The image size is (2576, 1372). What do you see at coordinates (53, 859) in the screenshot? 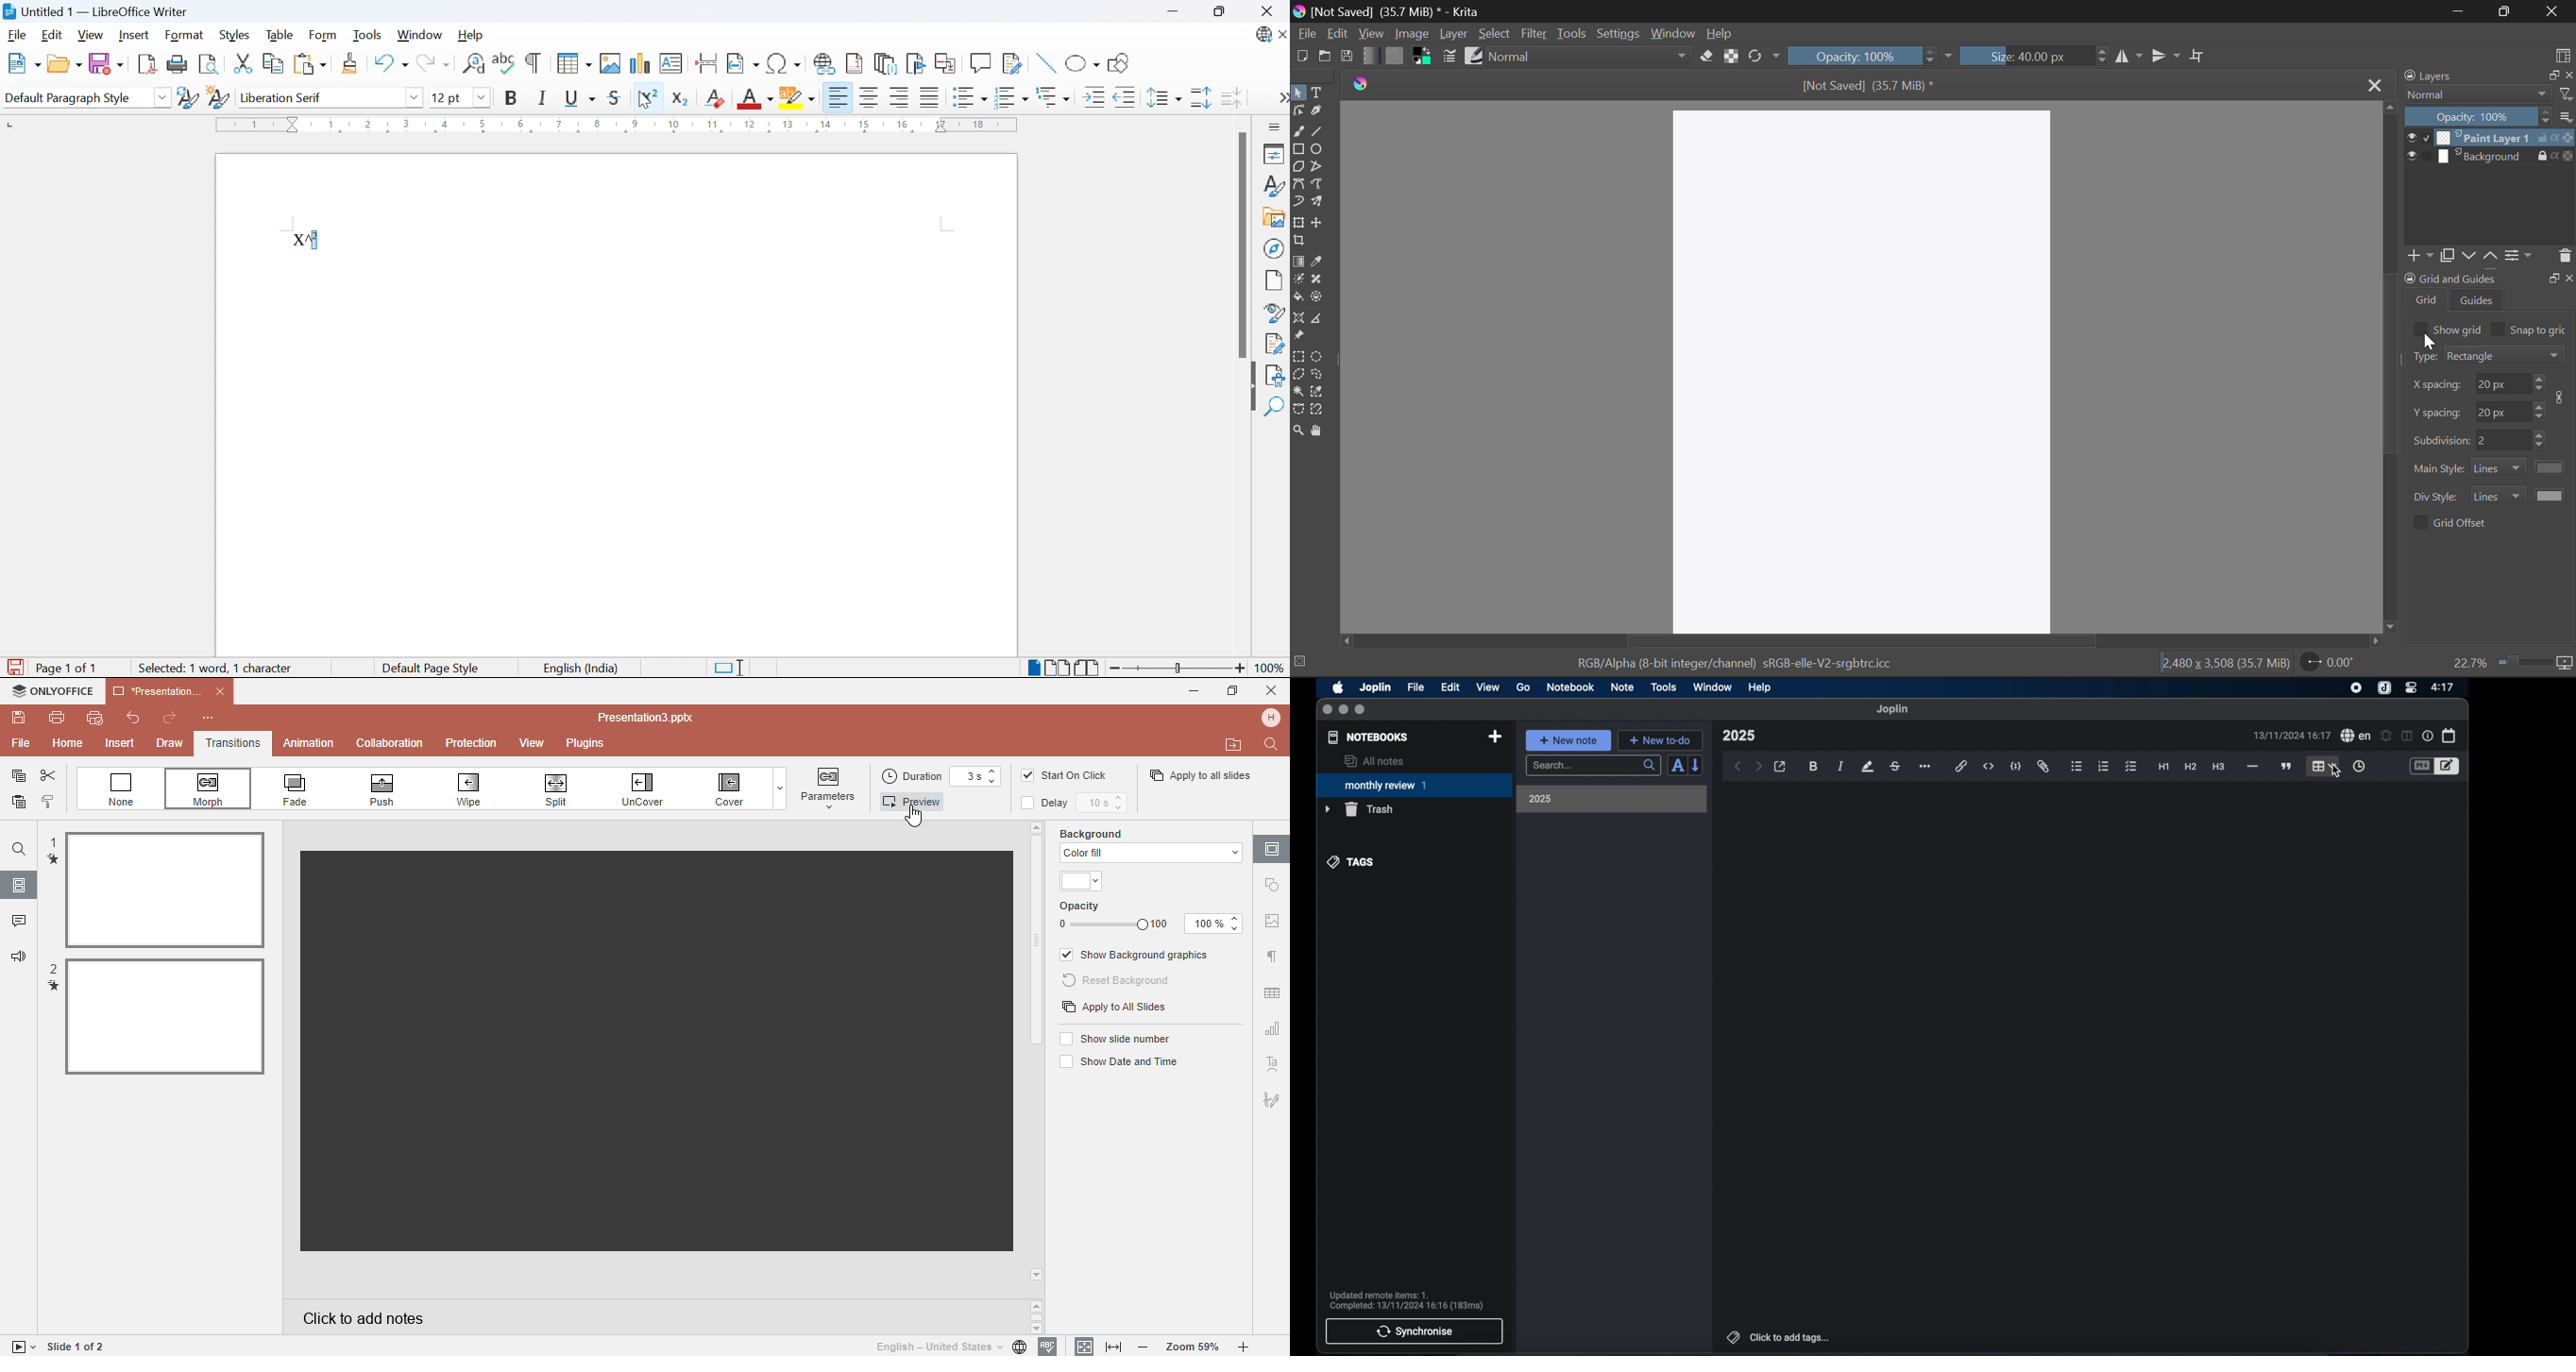
I see `transition mark` at bounding box center [53, 859].